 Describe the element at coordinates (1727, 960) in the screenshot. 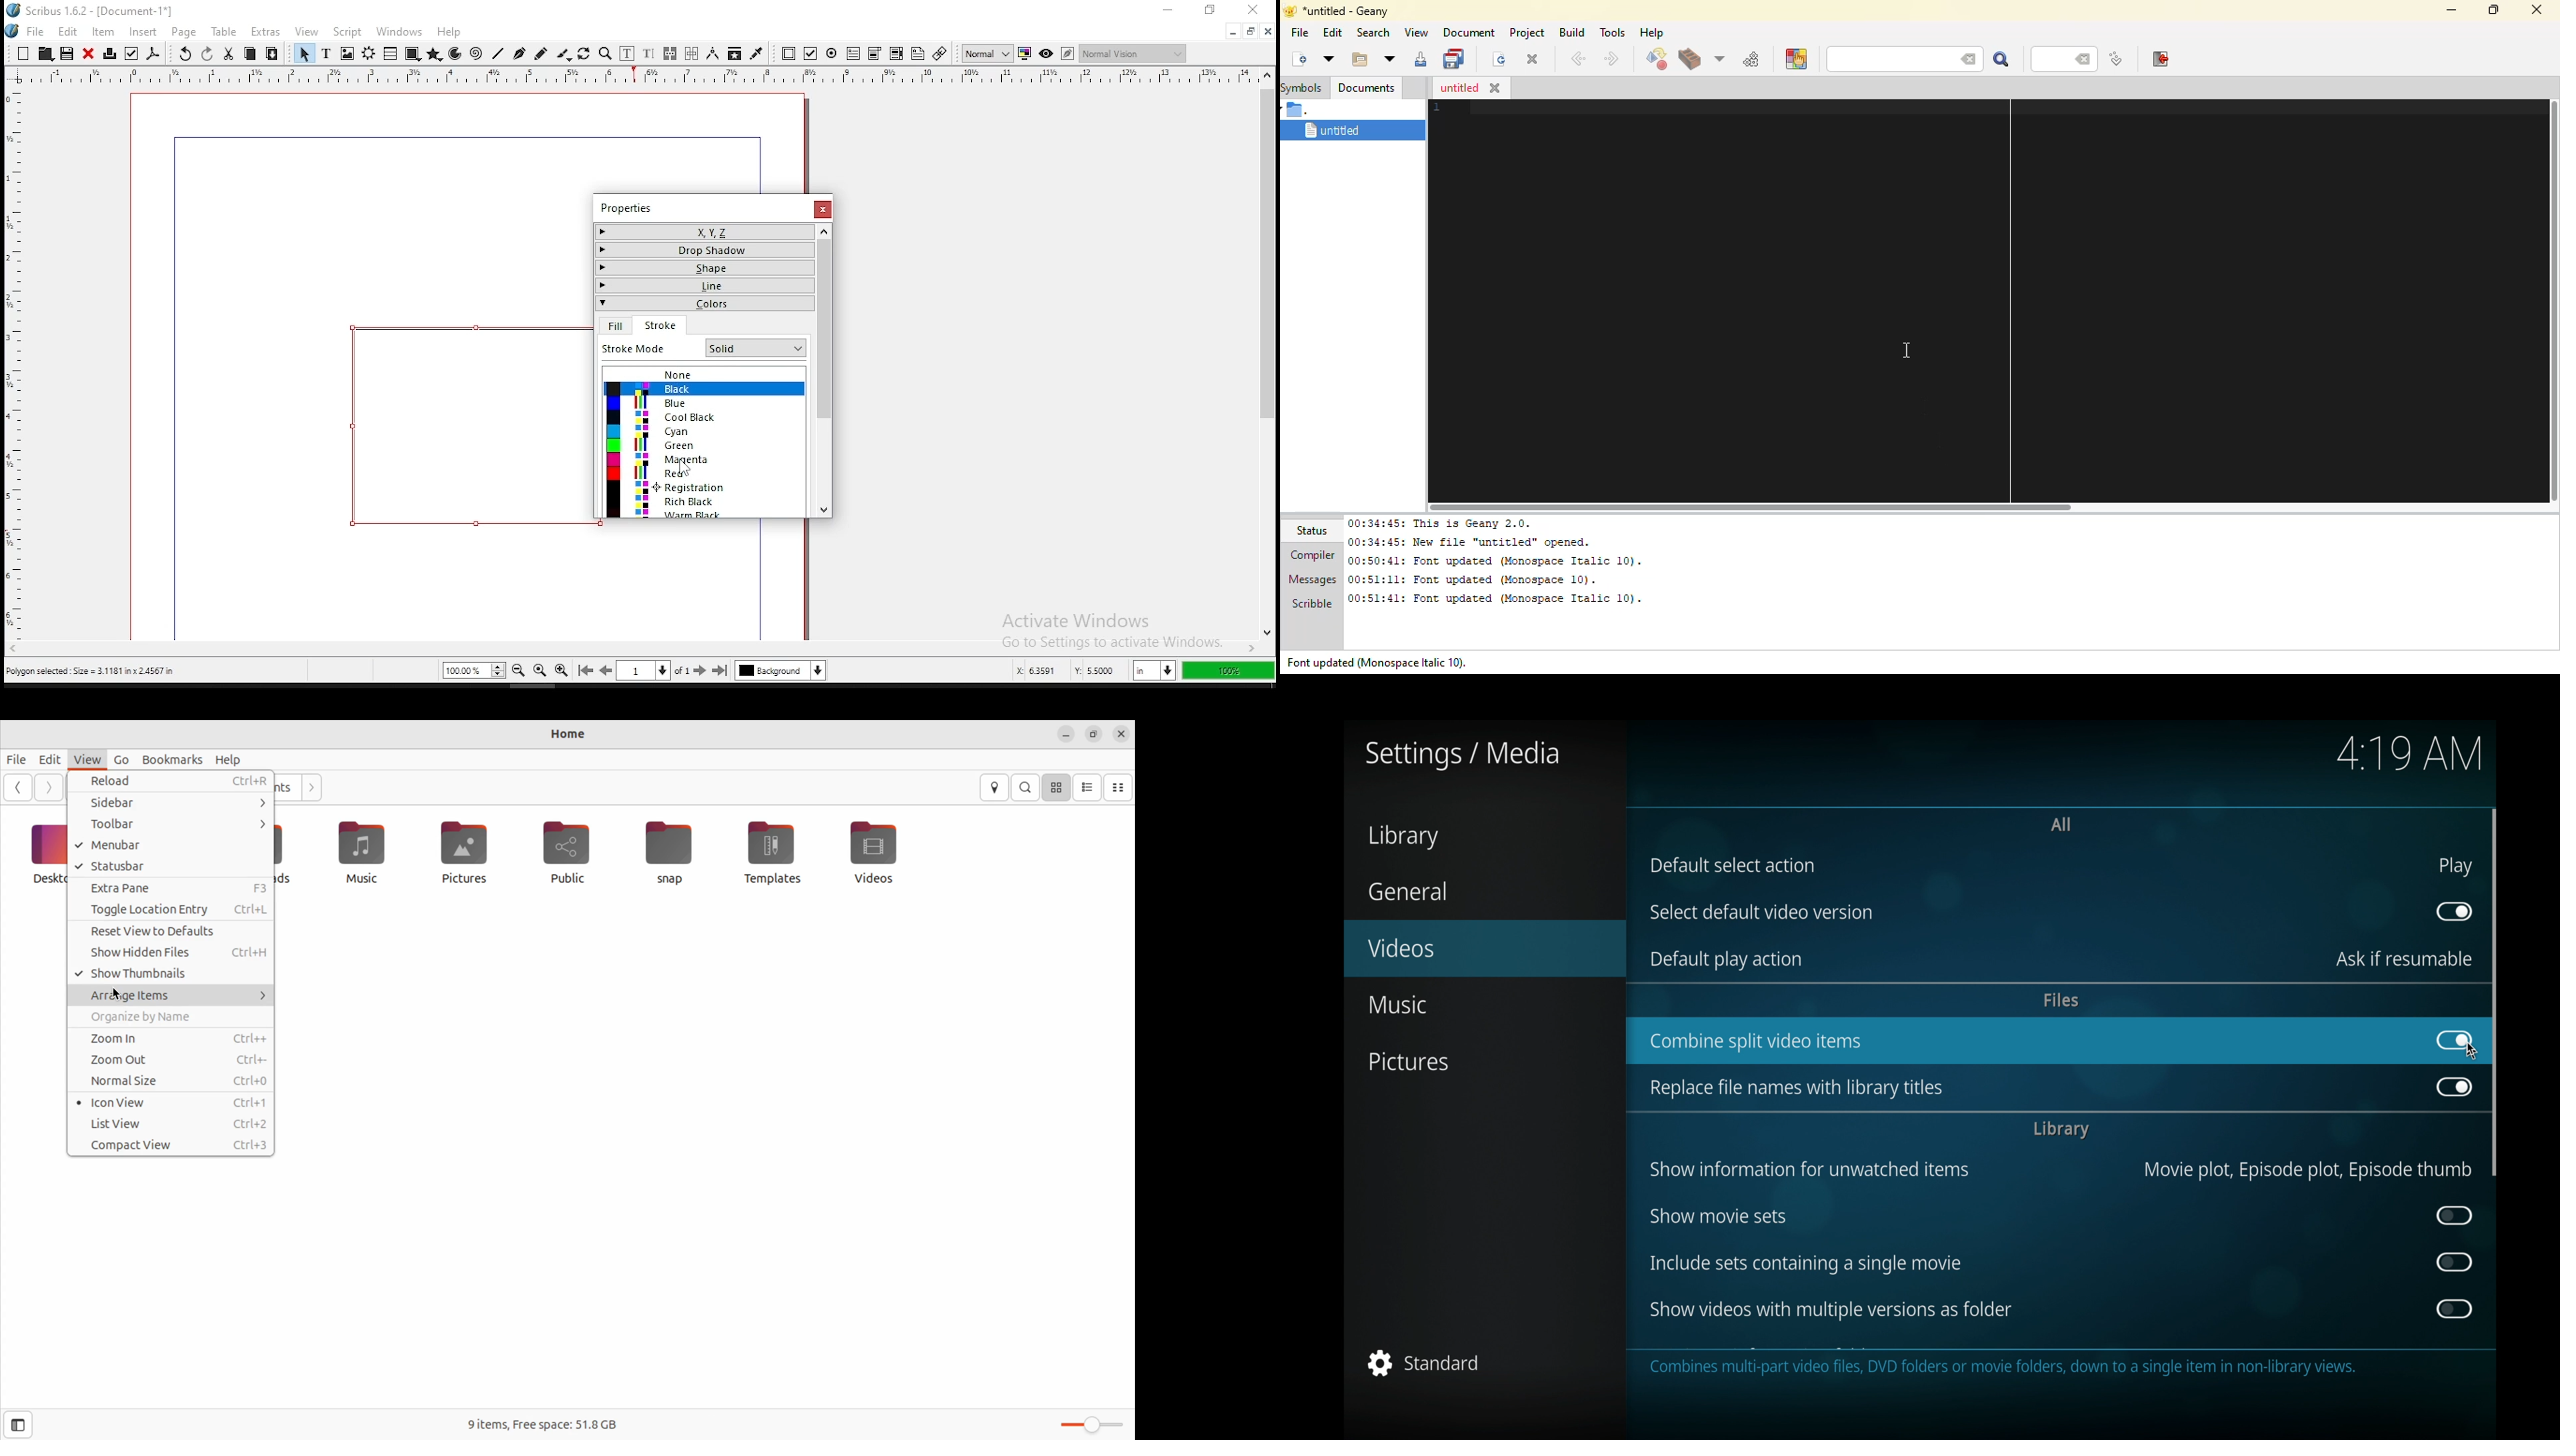

I see `default play action` at that location.